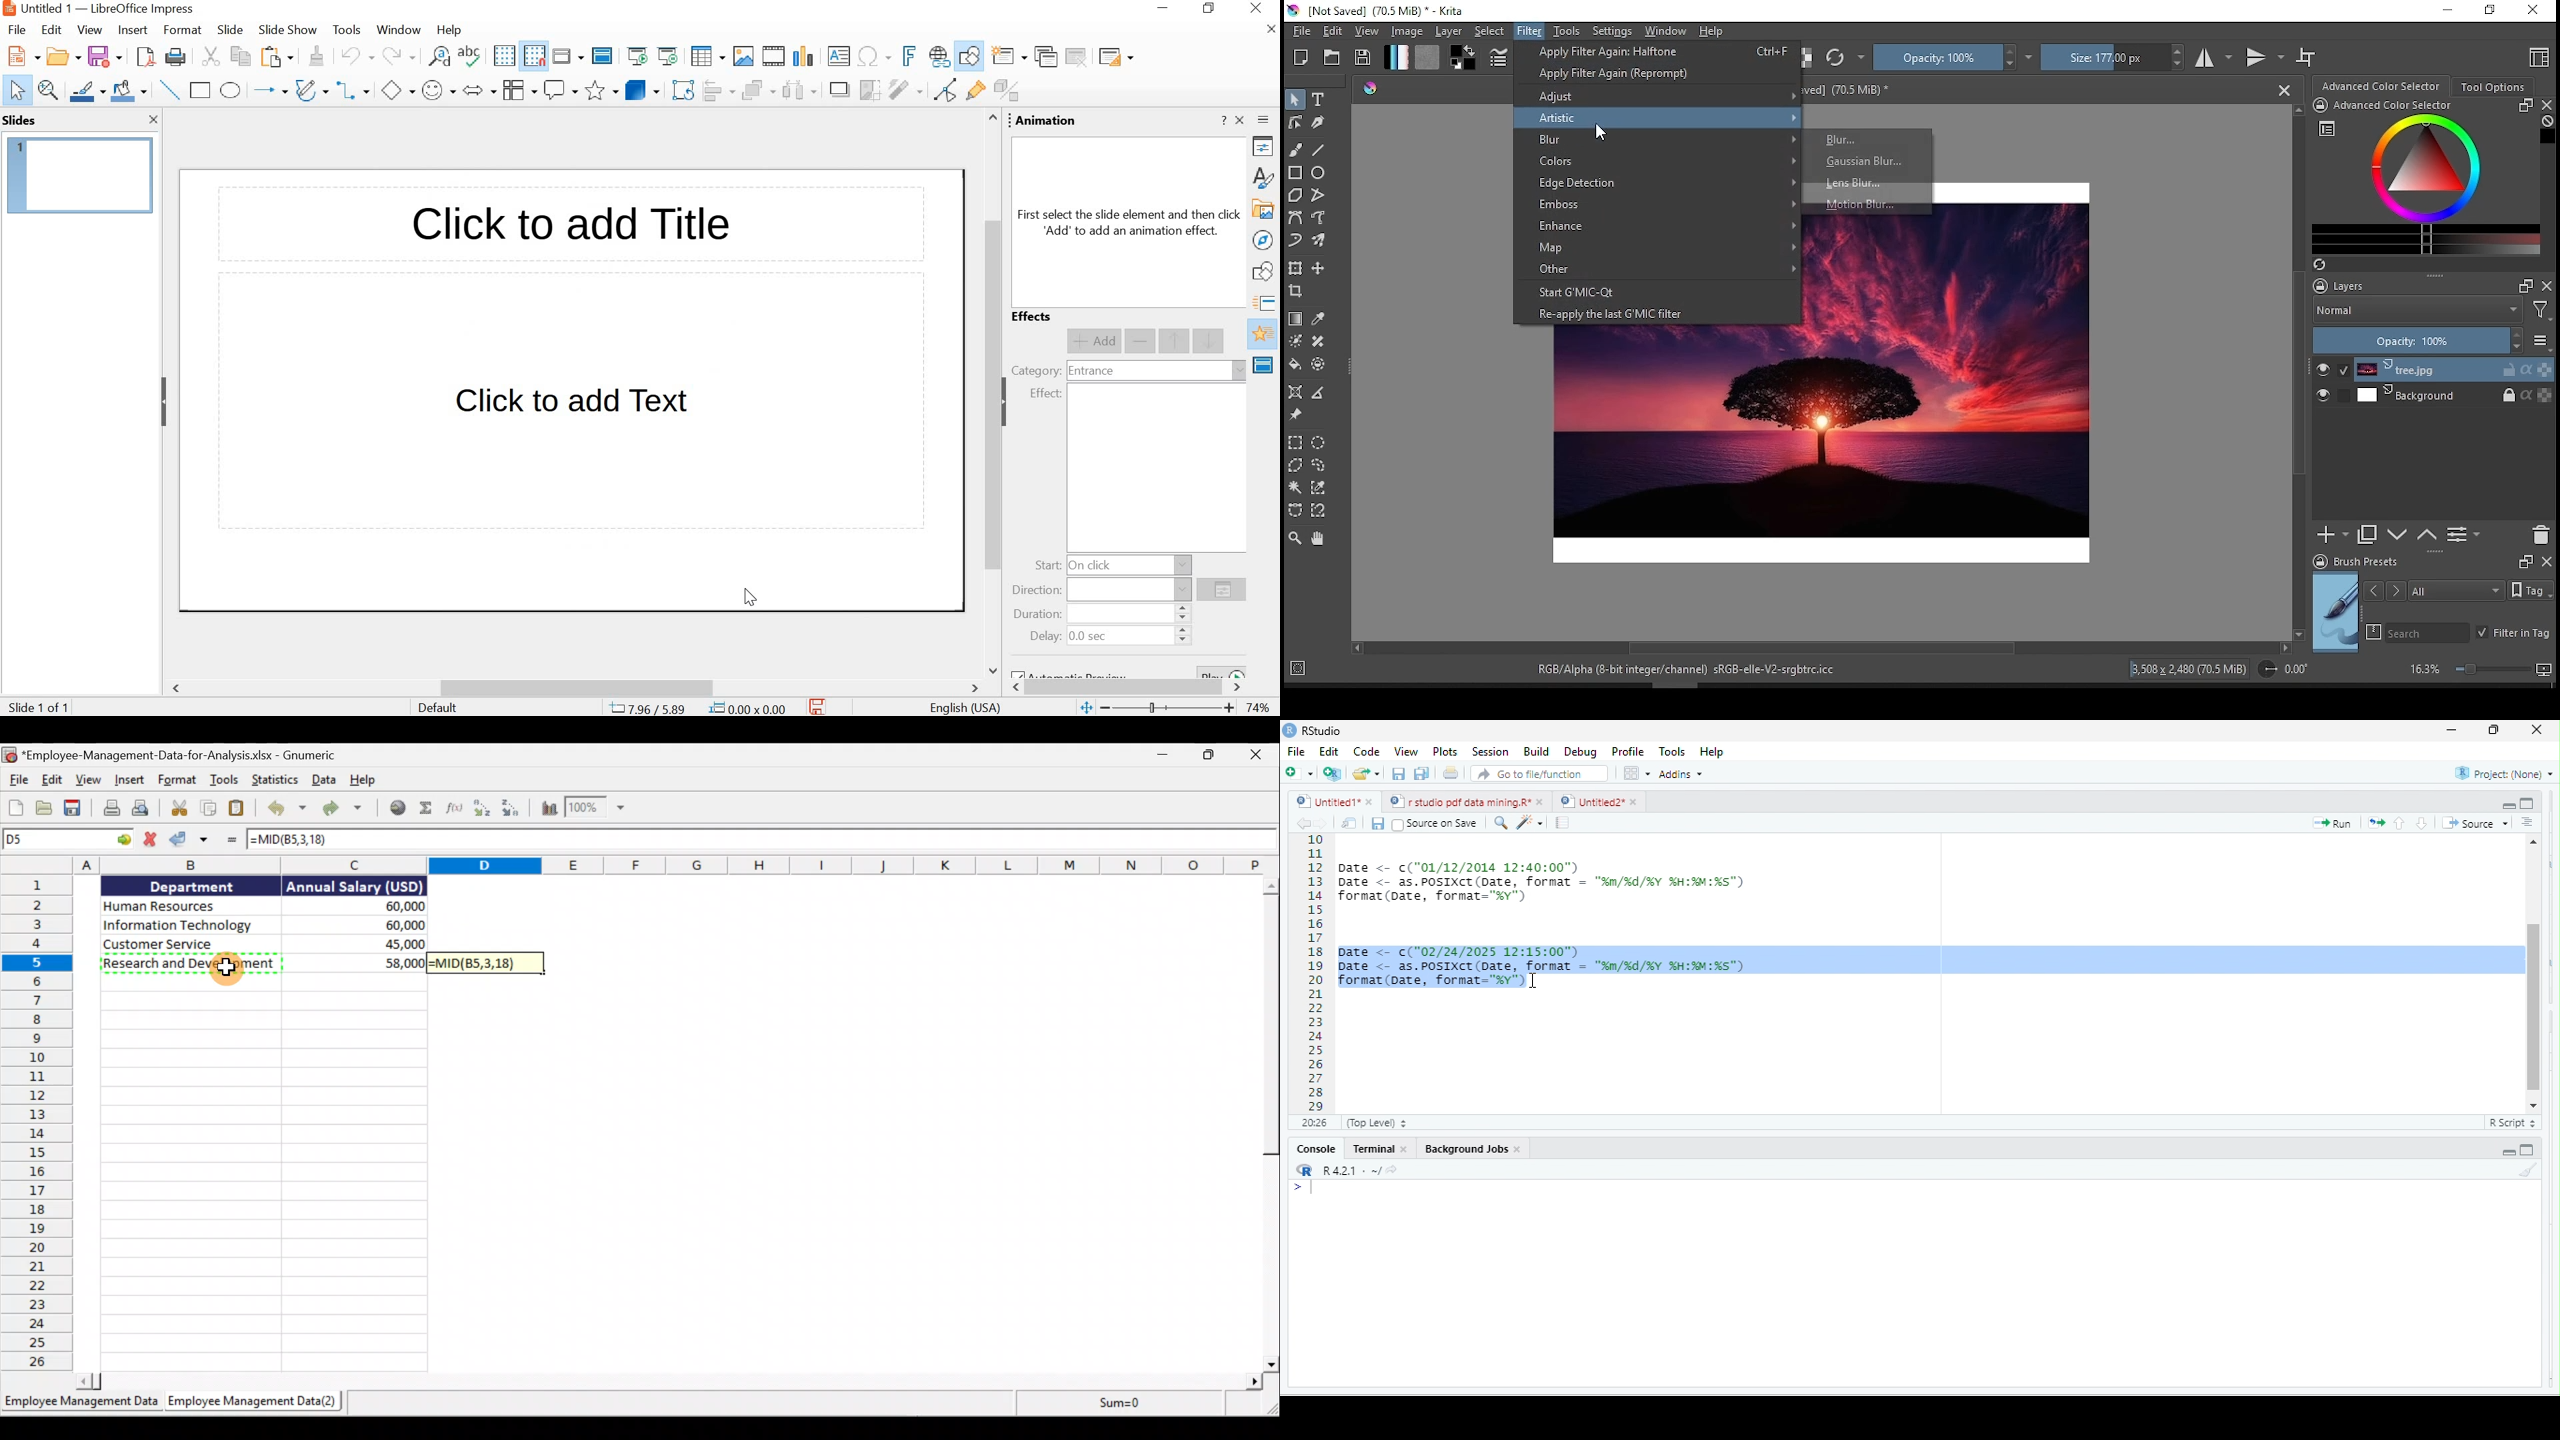 This screenshot has height=1456, width=2576. Describe the element at coordinates (1085, 709) in the screenshot. I see `fit slide to current view` at that location.